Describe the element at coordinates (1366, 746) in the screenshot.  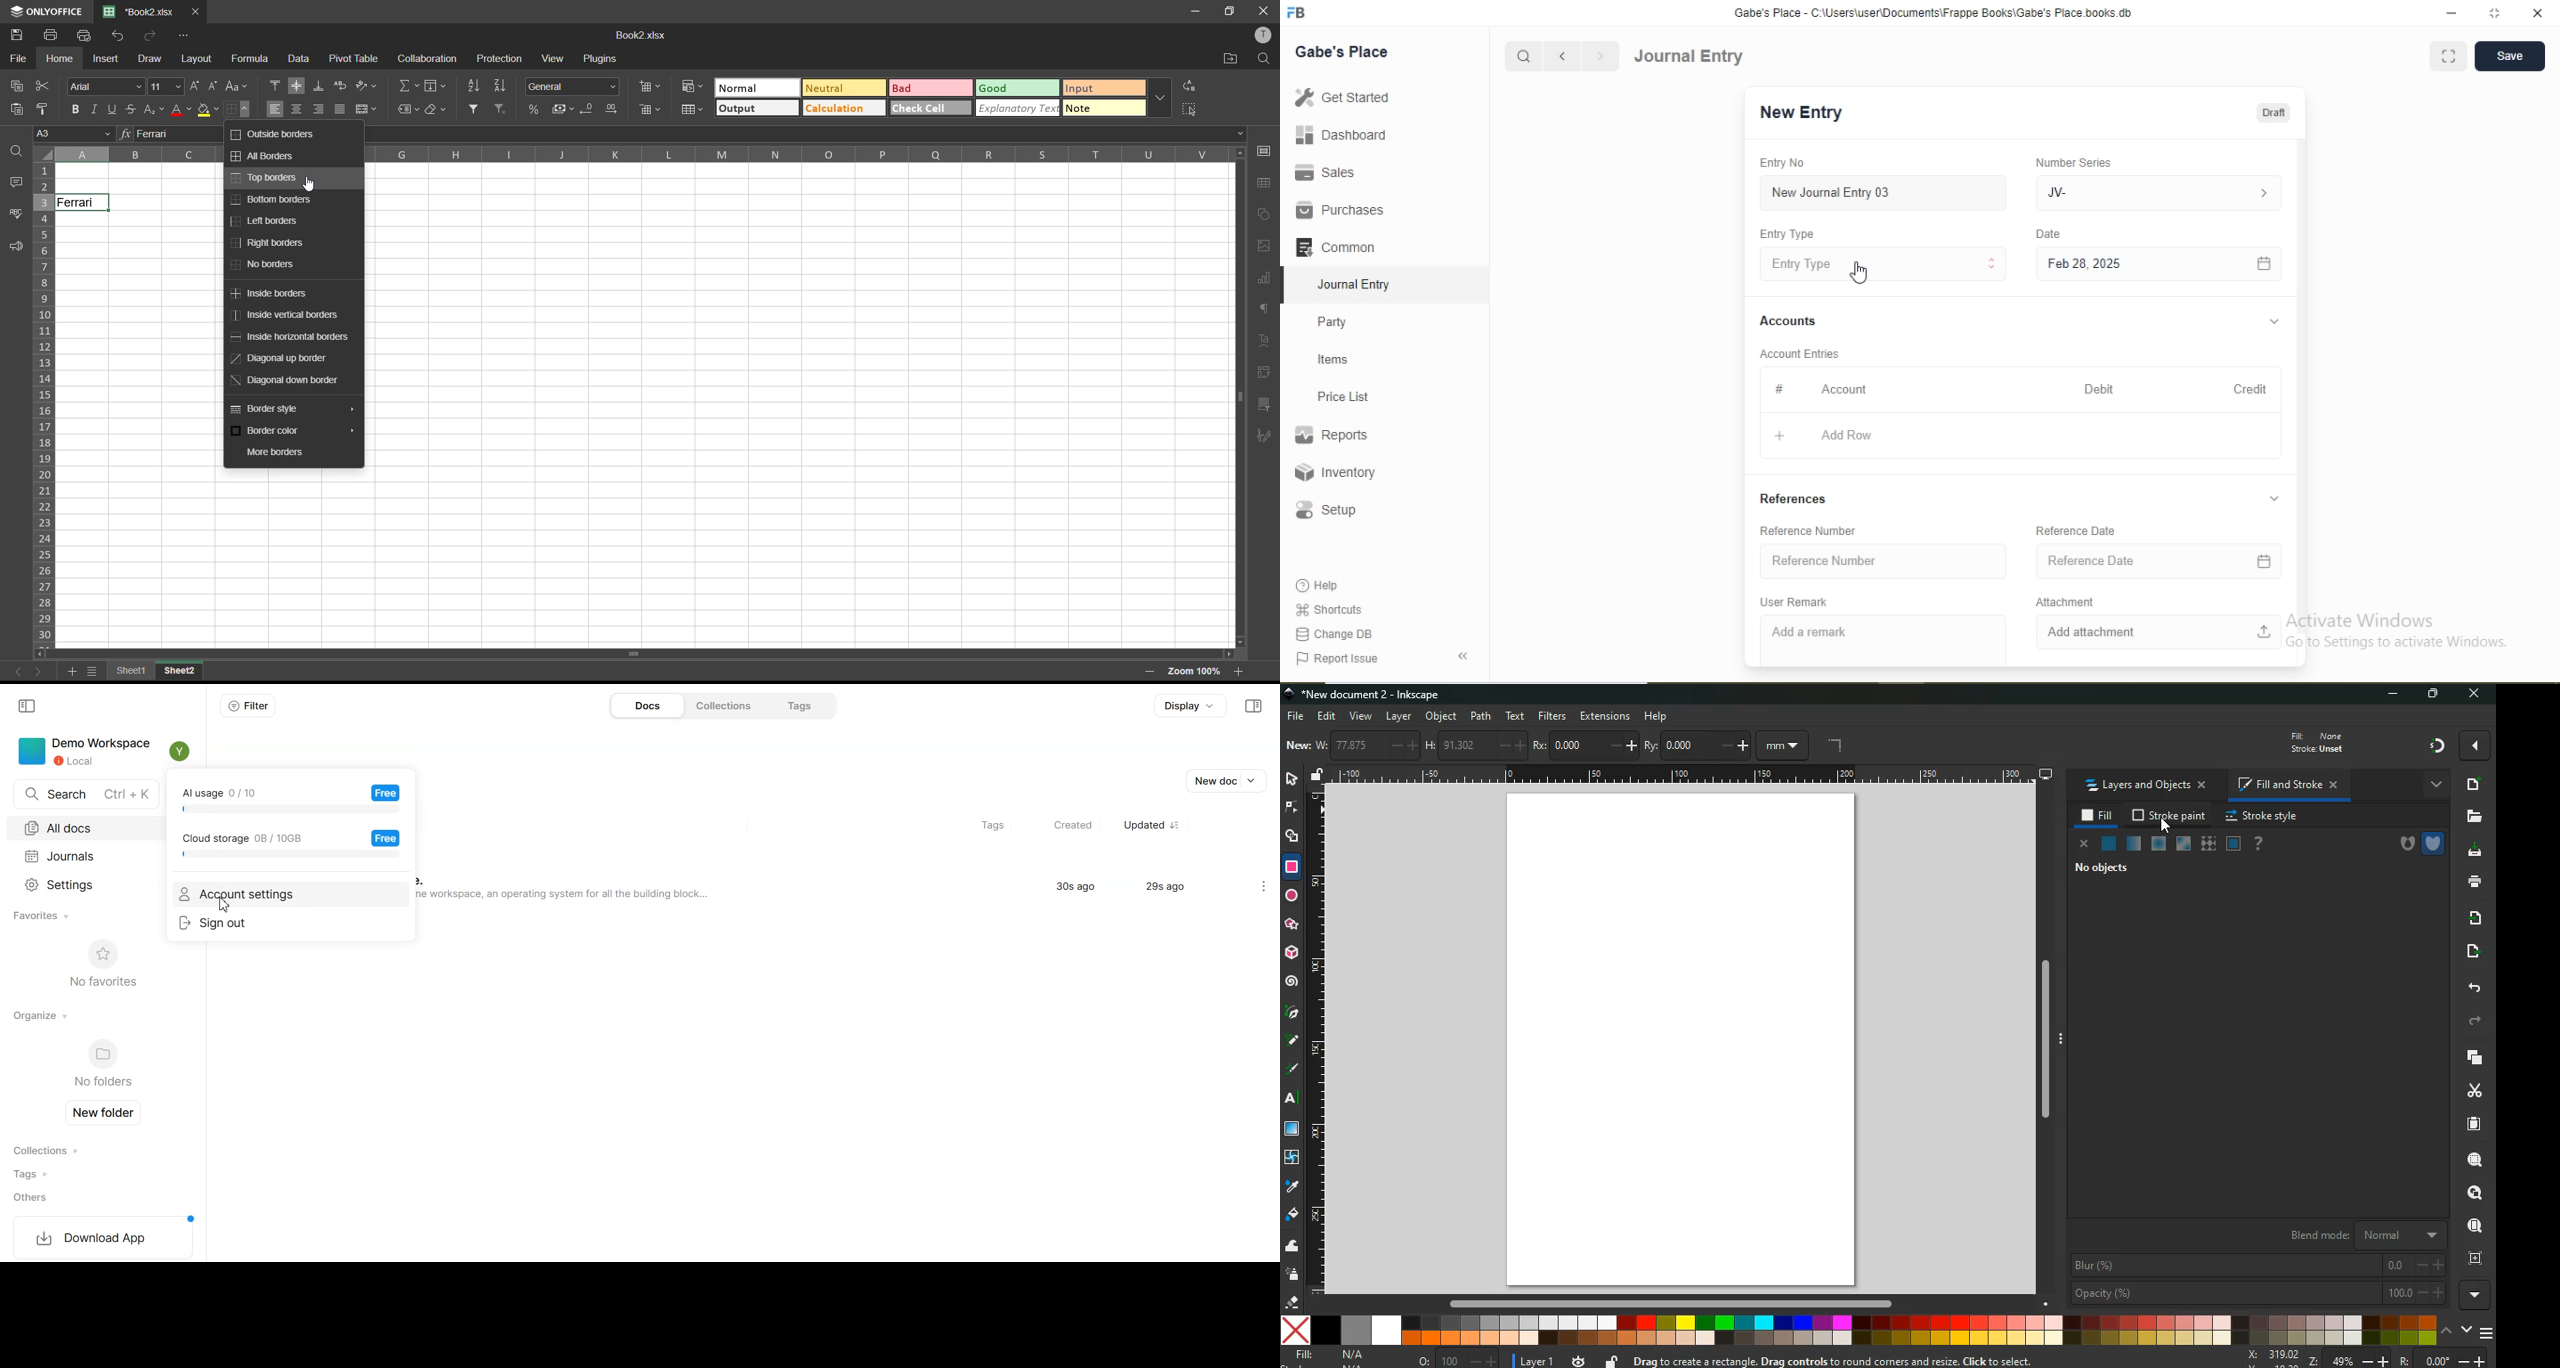
I see `w` at that location.